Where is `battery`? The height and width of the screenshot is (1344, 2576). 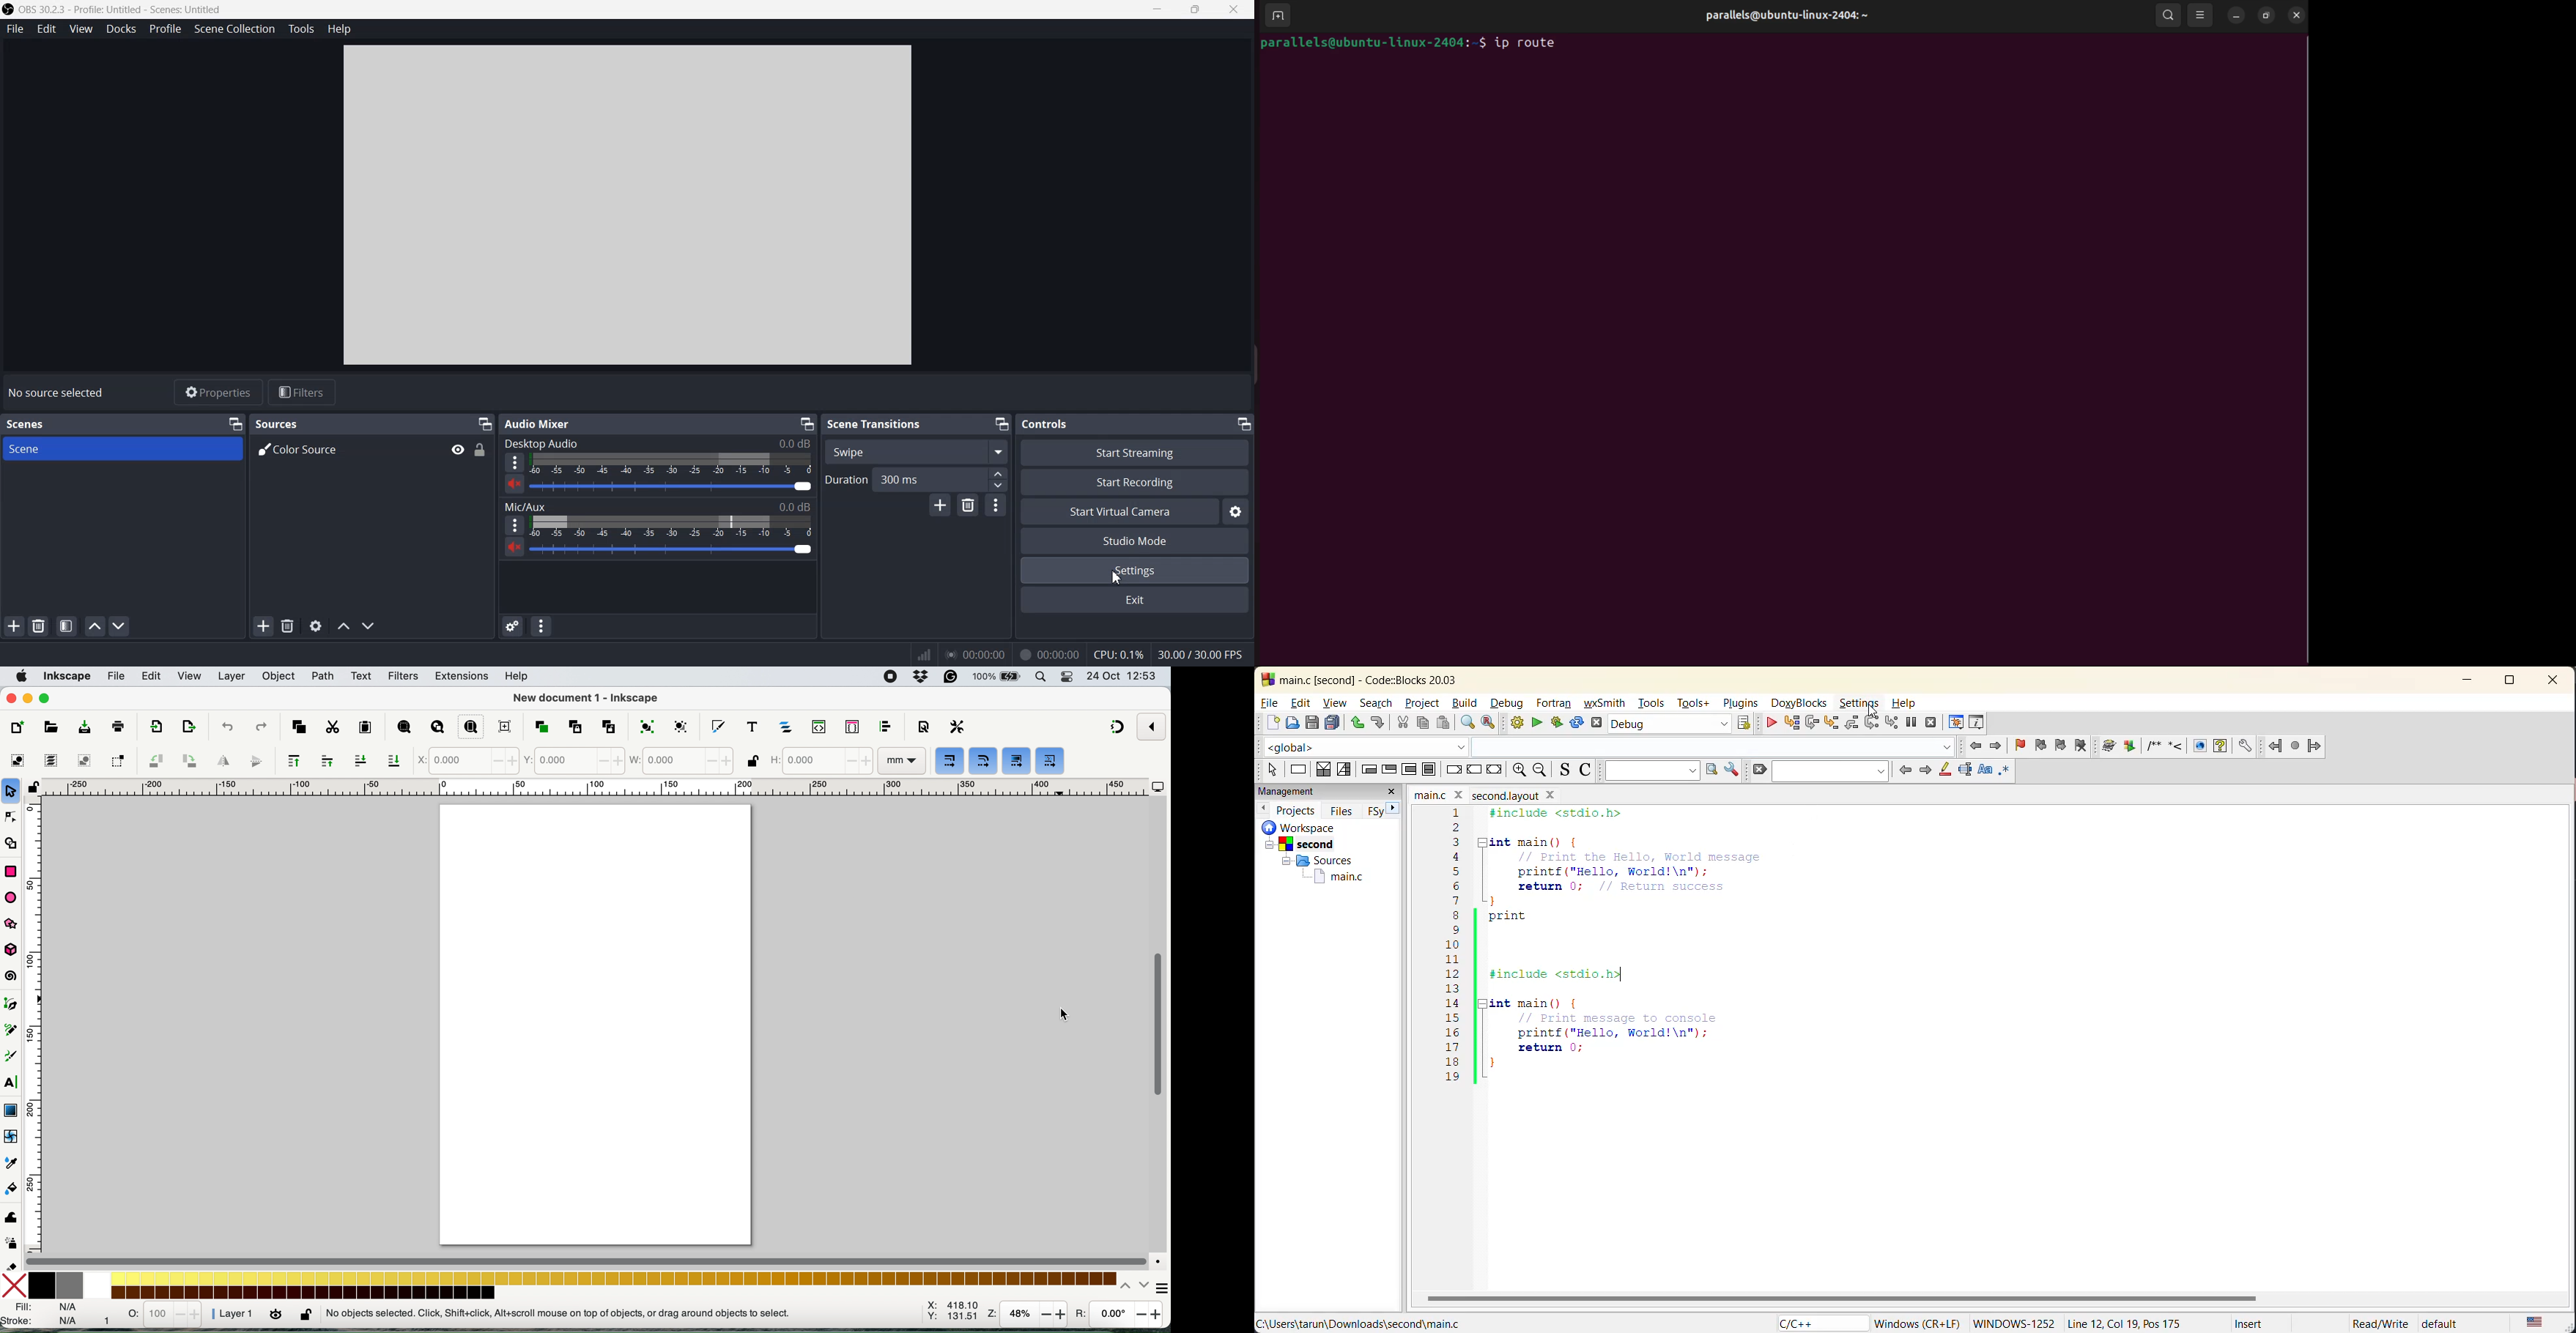
battery is located at coordinates (996, 676).